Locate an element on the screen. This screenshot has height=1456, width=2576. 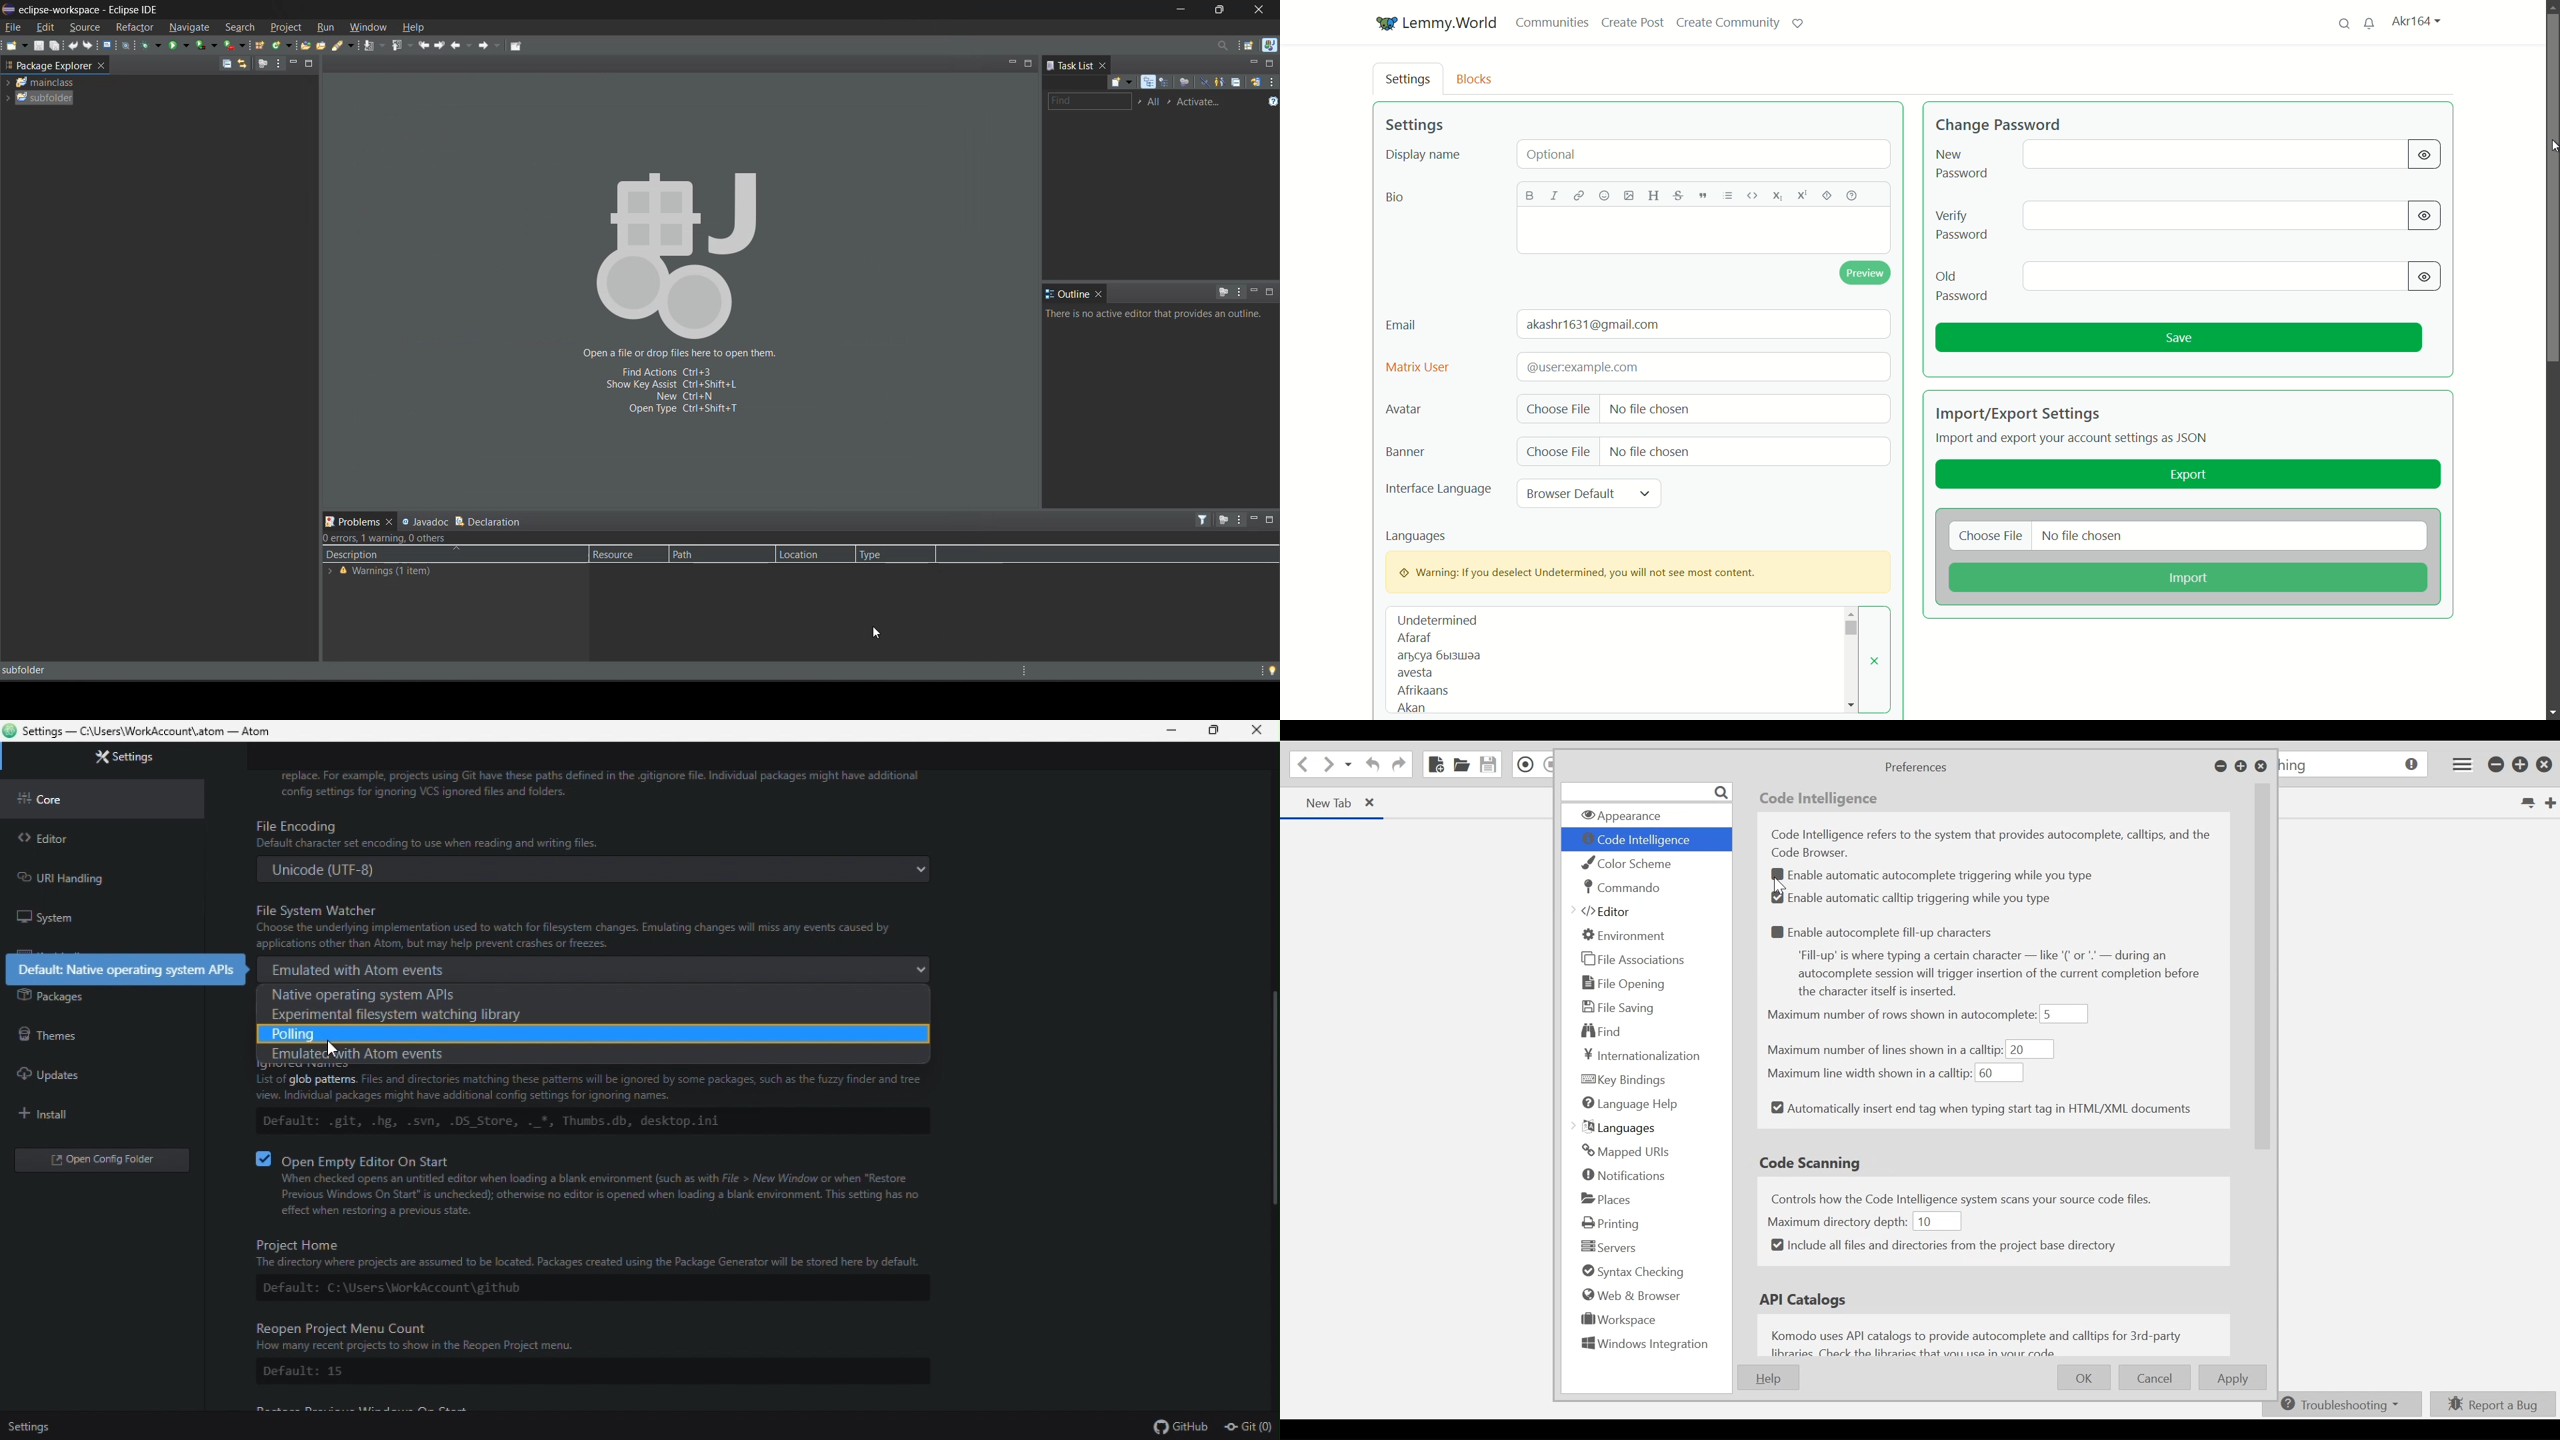
eclipse-workspace - Eclipse IDE is located at coordinates (83, 8).